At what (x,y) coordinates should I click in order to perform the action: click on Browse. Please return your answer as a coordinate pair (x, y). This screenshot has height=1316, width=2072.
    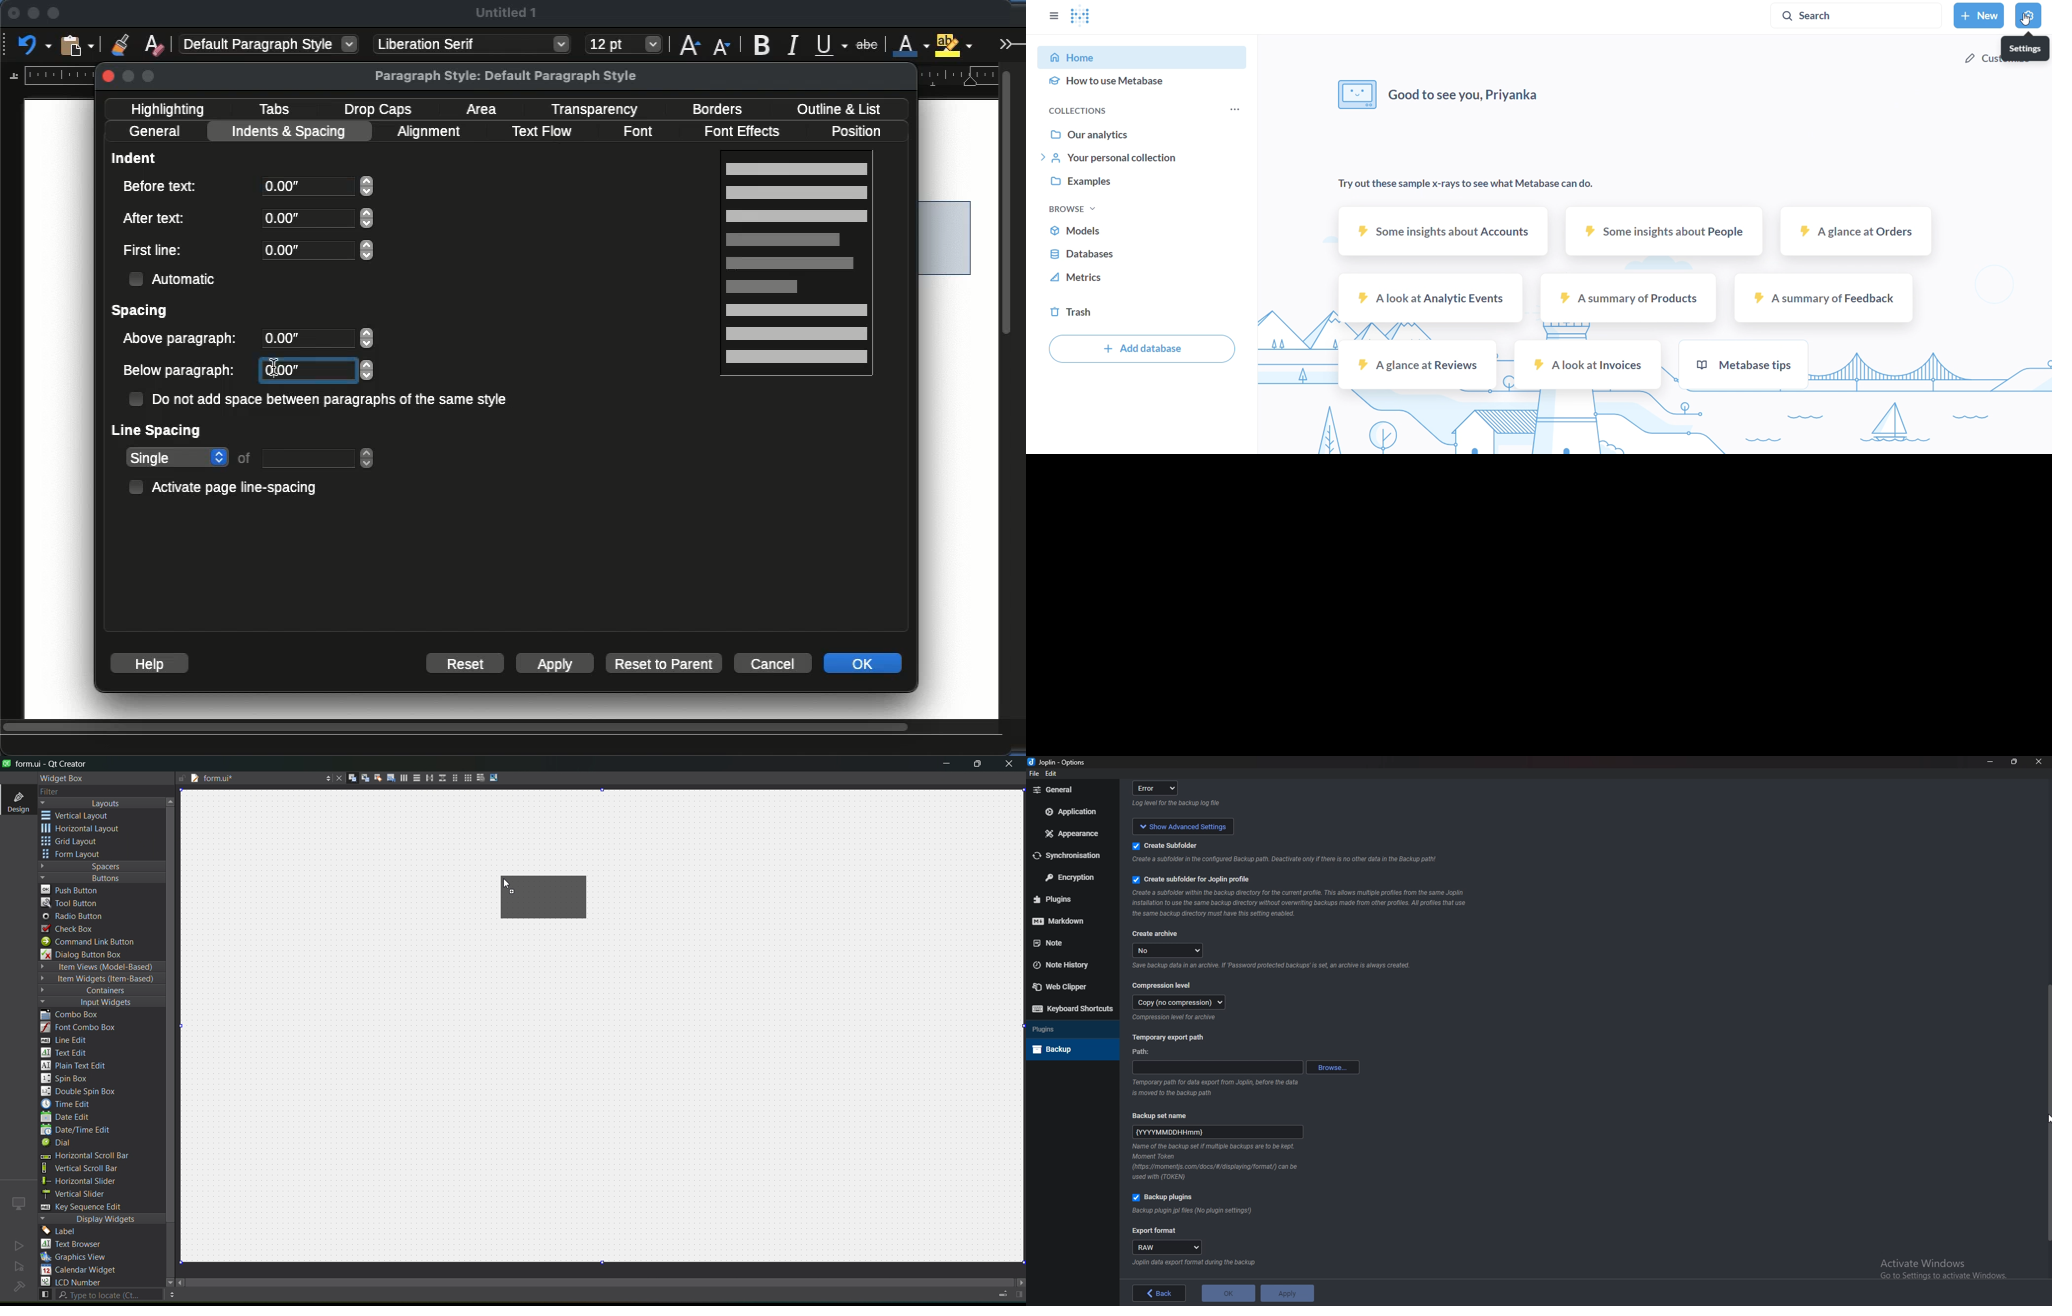
    Looking at the image, I should click on (1333, 1066).